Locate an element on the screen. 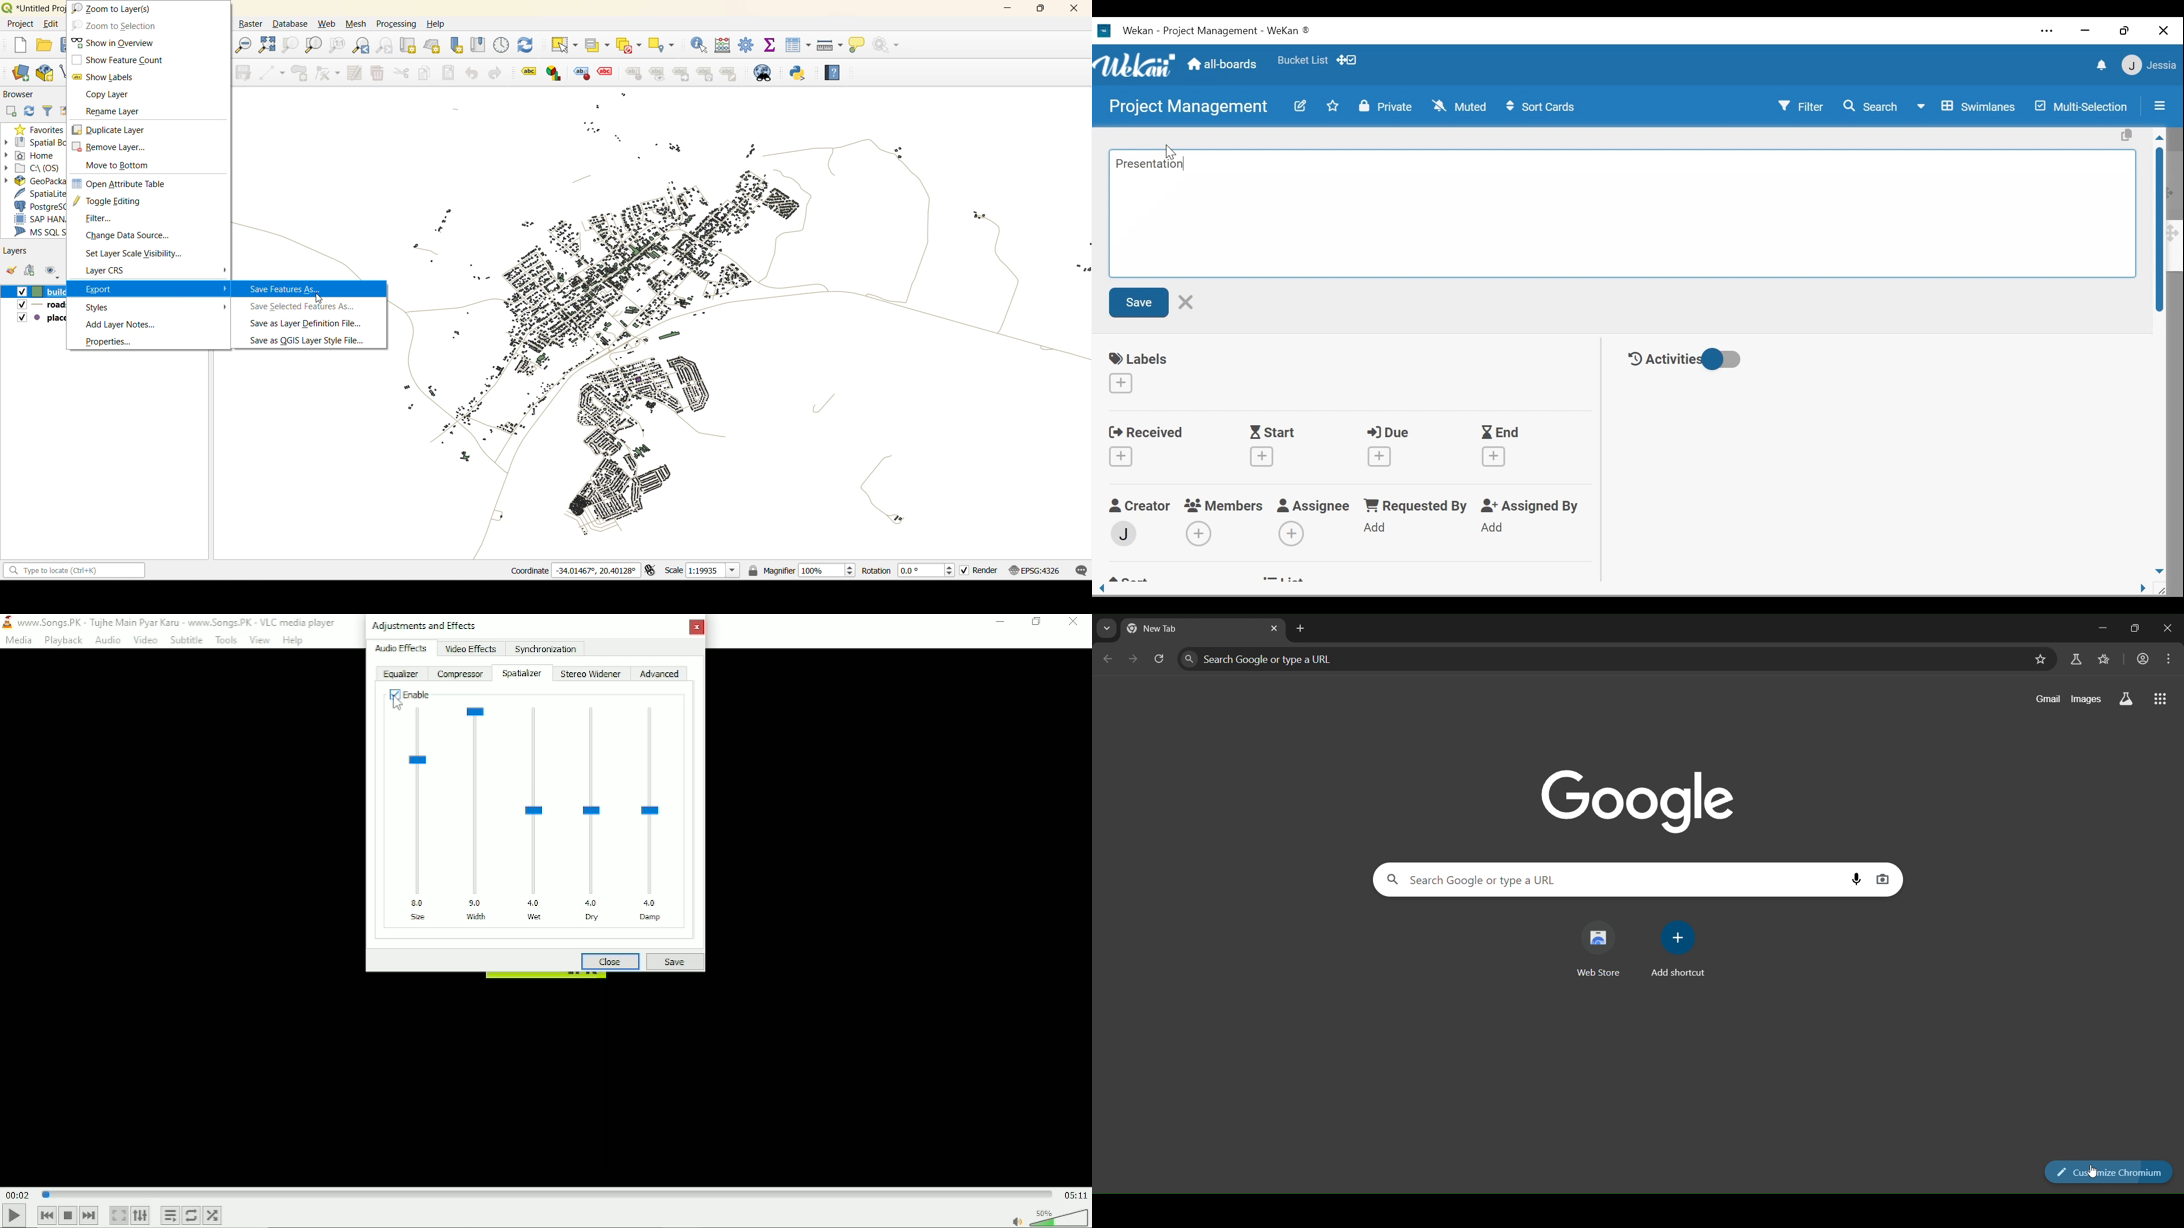 Image resolution: width=2184 pixels, height=1232 pixels. Settings and more is located at coordinates (2048, 31).